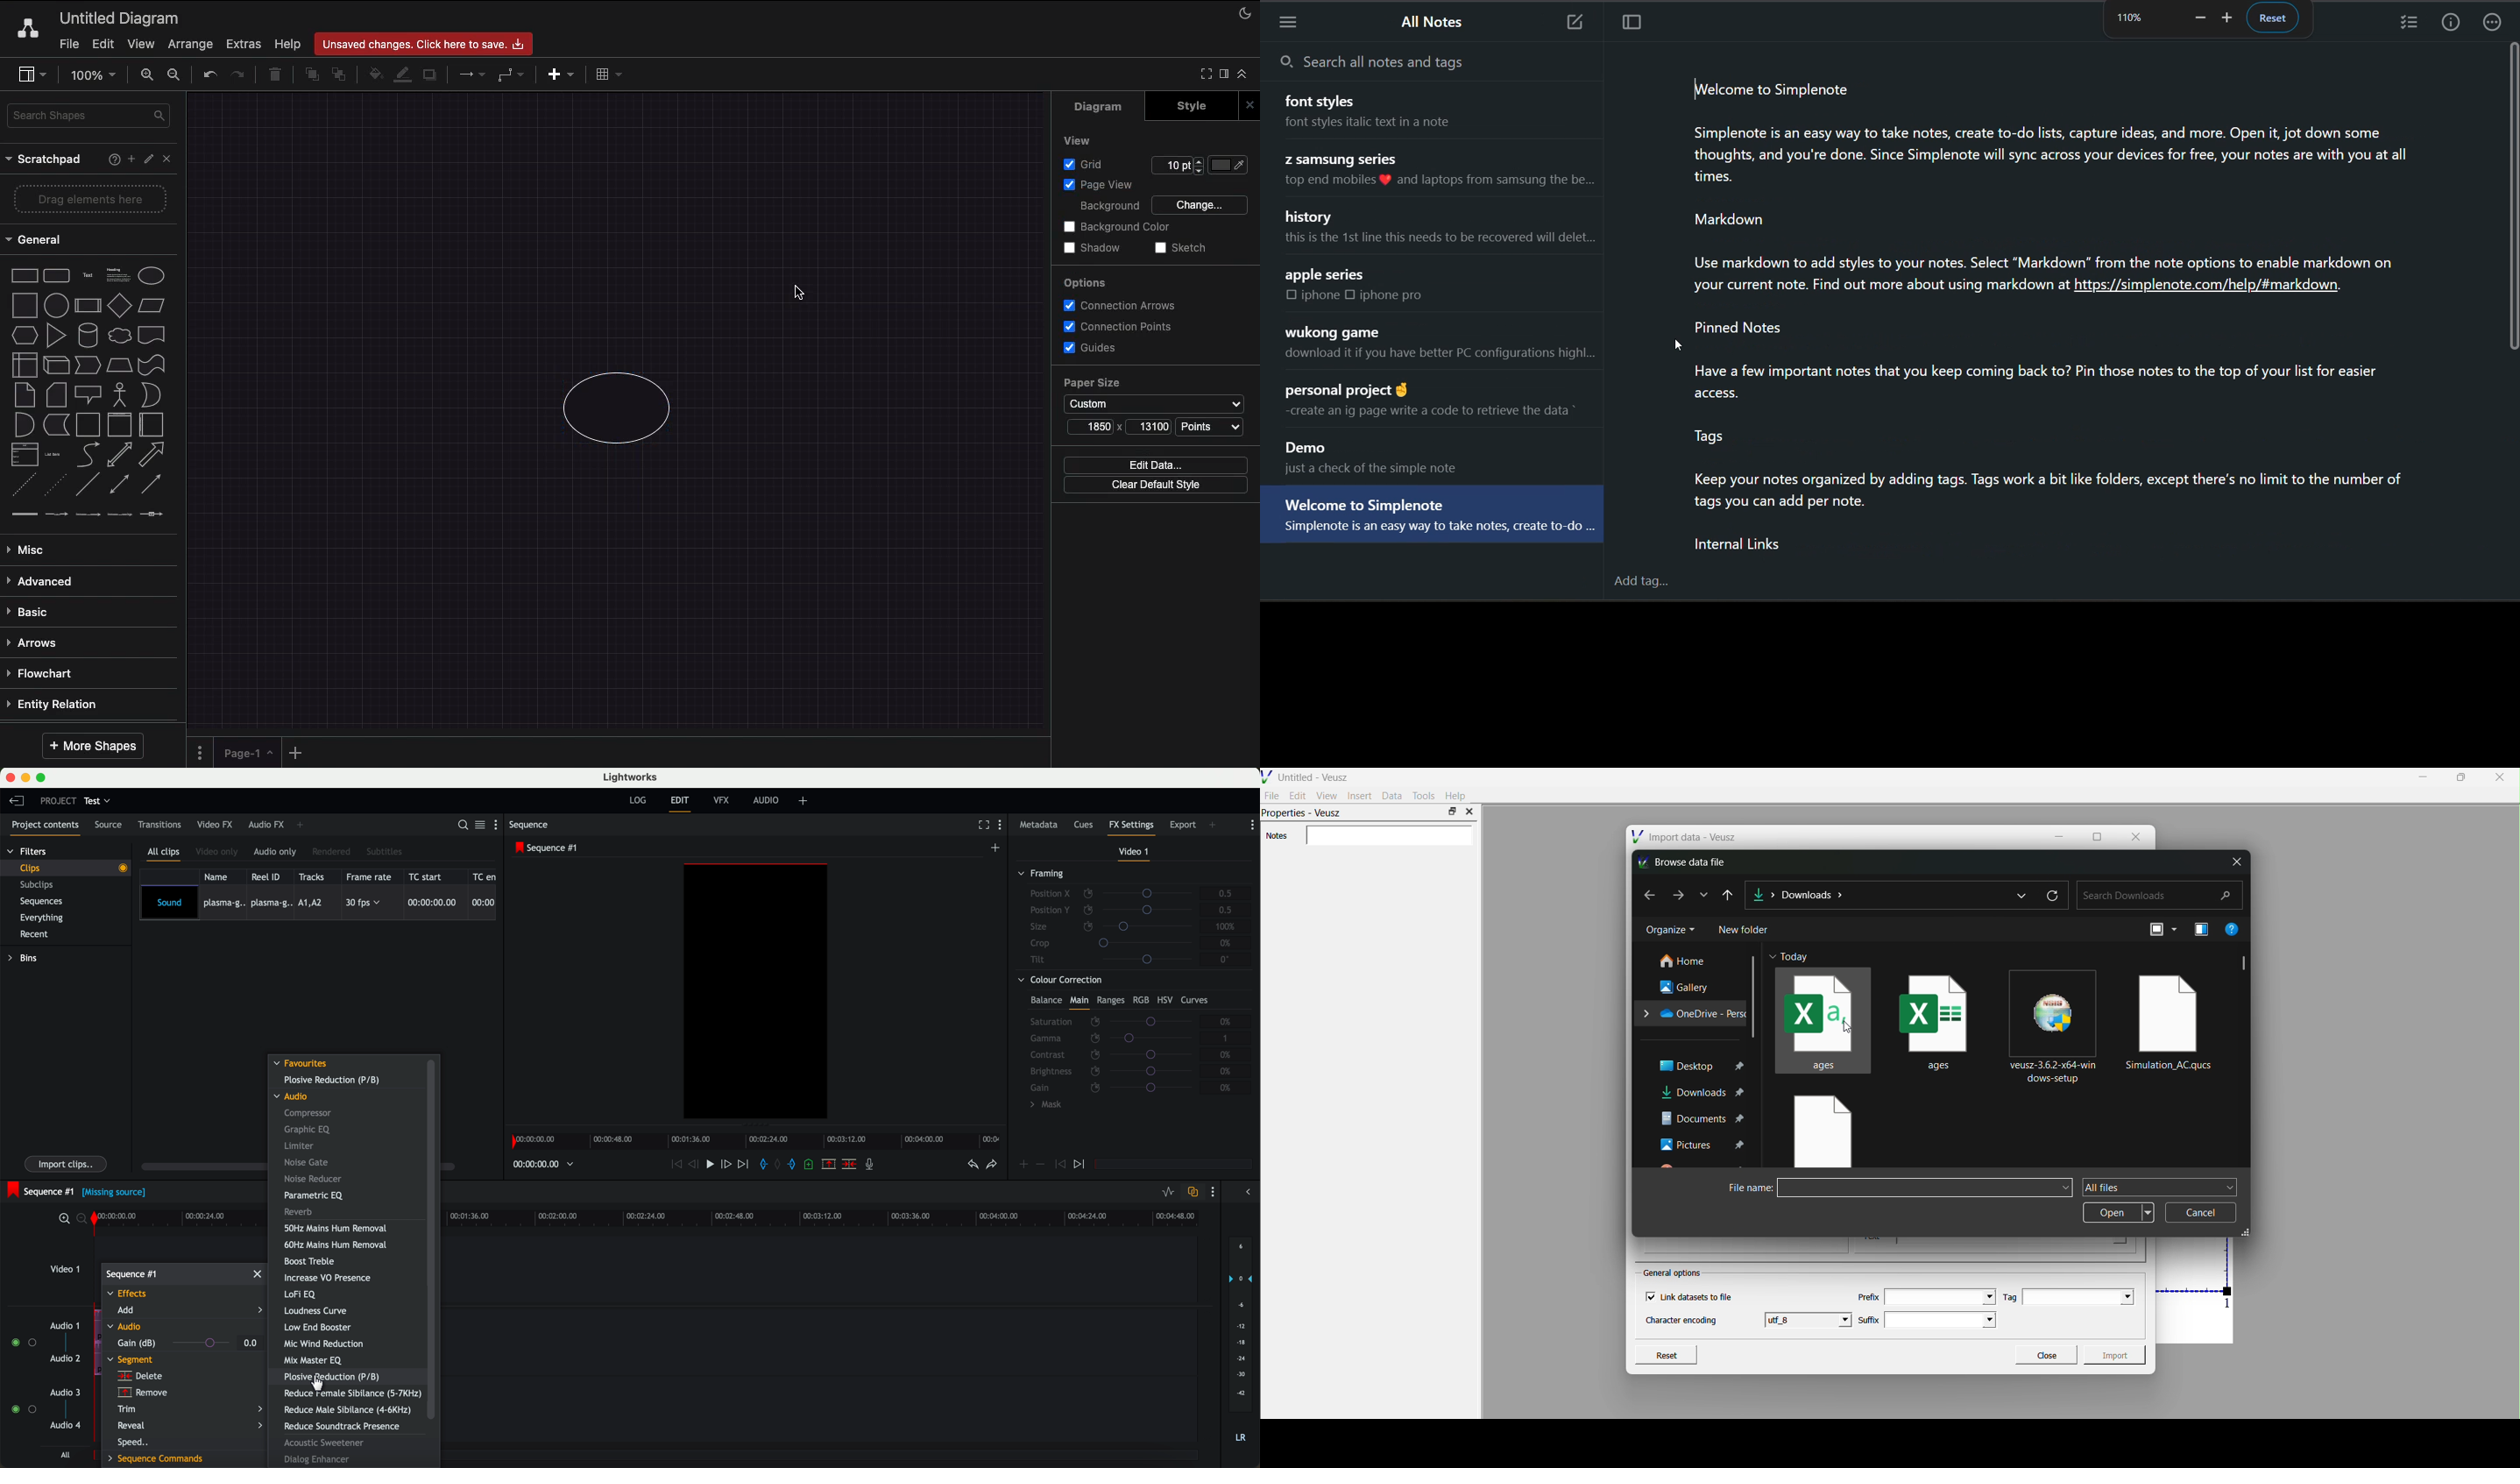 This screenshot has height=1484, width=2520. I want to click on Bidirectional arrow, so click(119, 454).